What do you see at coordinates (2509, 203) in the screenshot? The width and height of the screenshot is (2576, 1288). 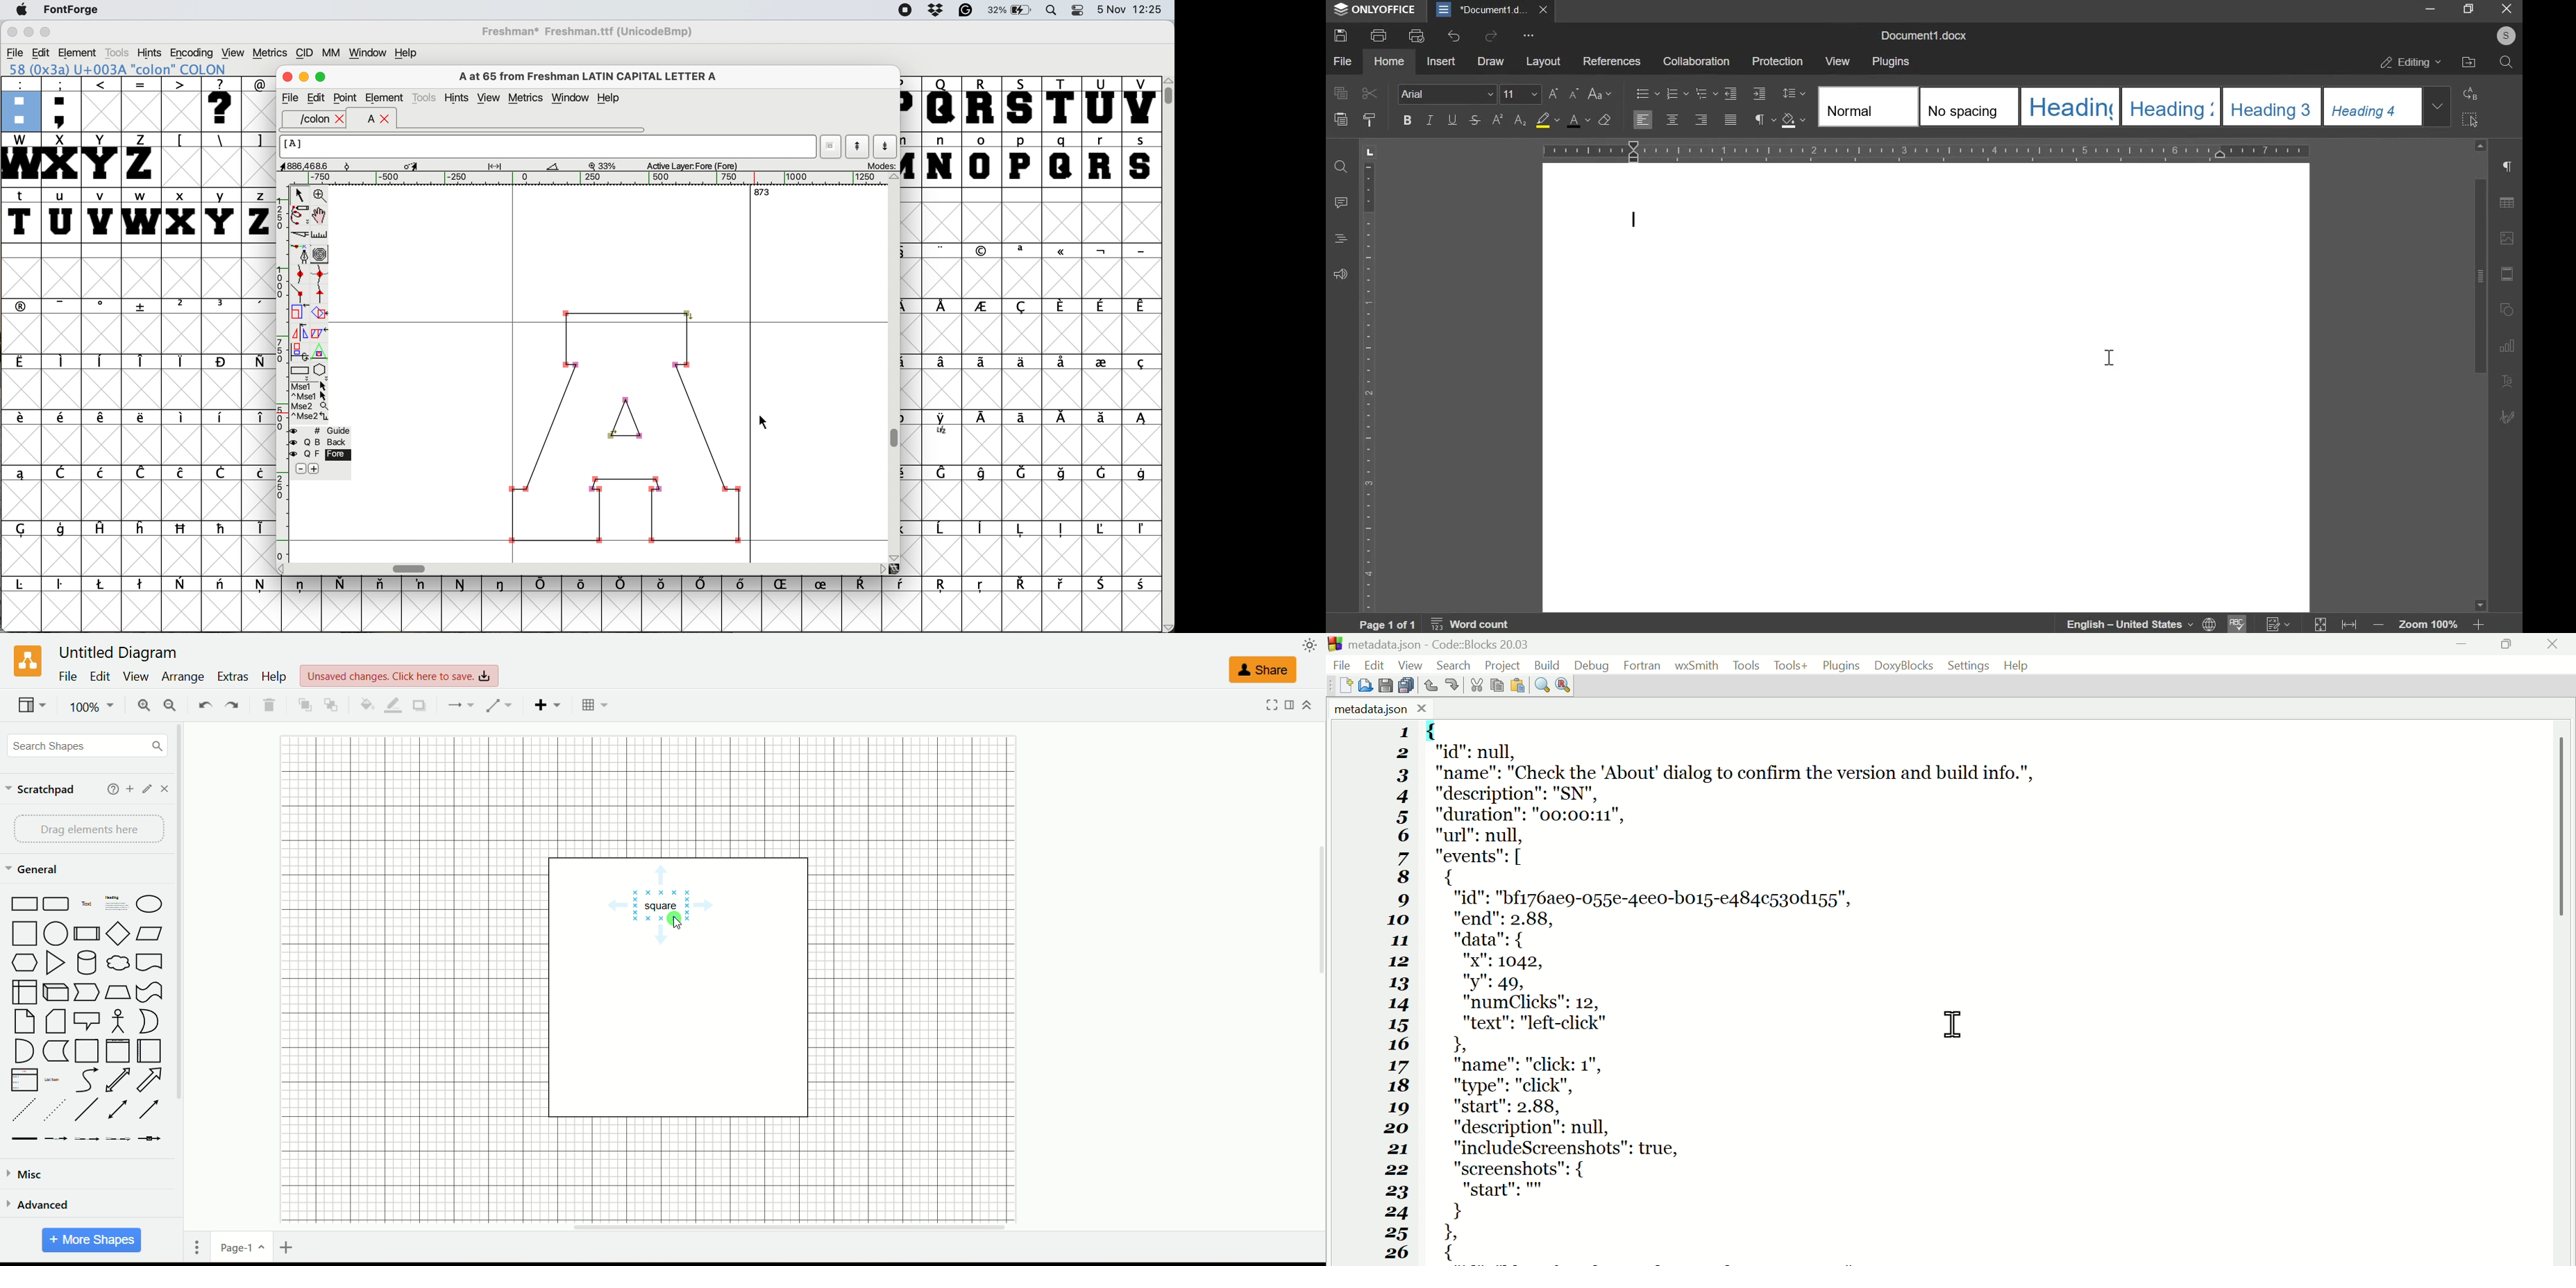 I see `table` at bounding box center [2509, 203].